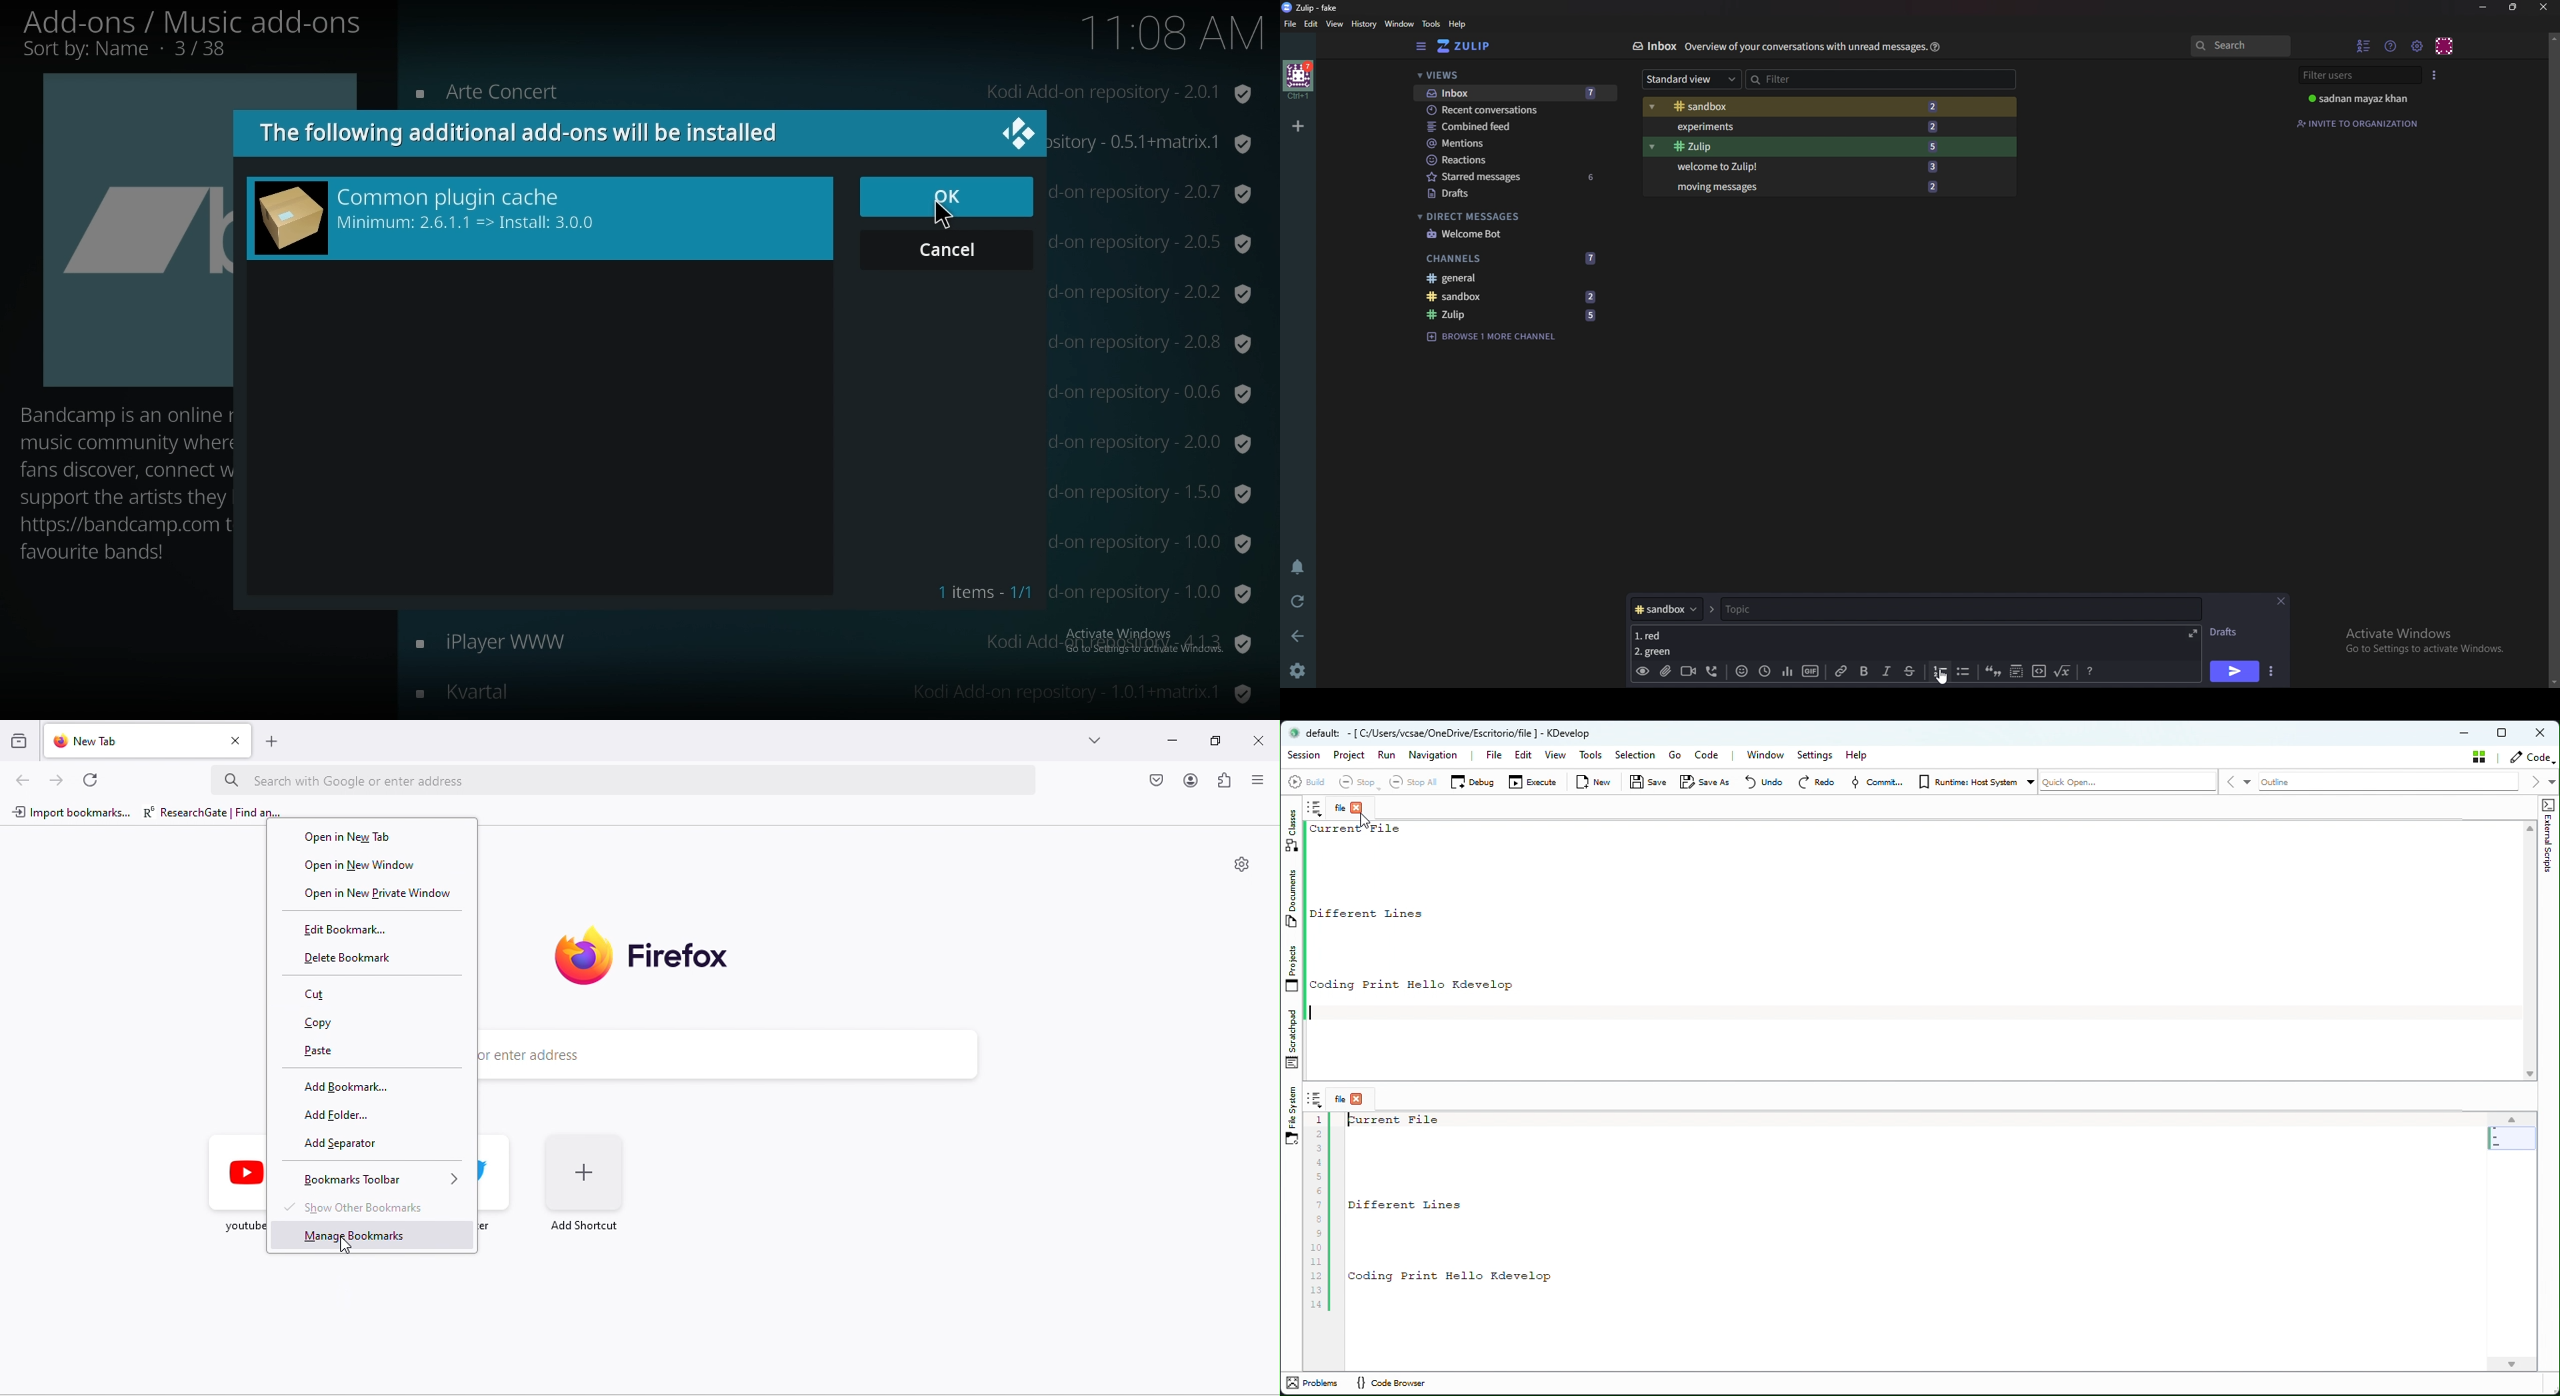  Describe the element at coordinates (98, 777) in the screenshot. I see `refresh` at that location.